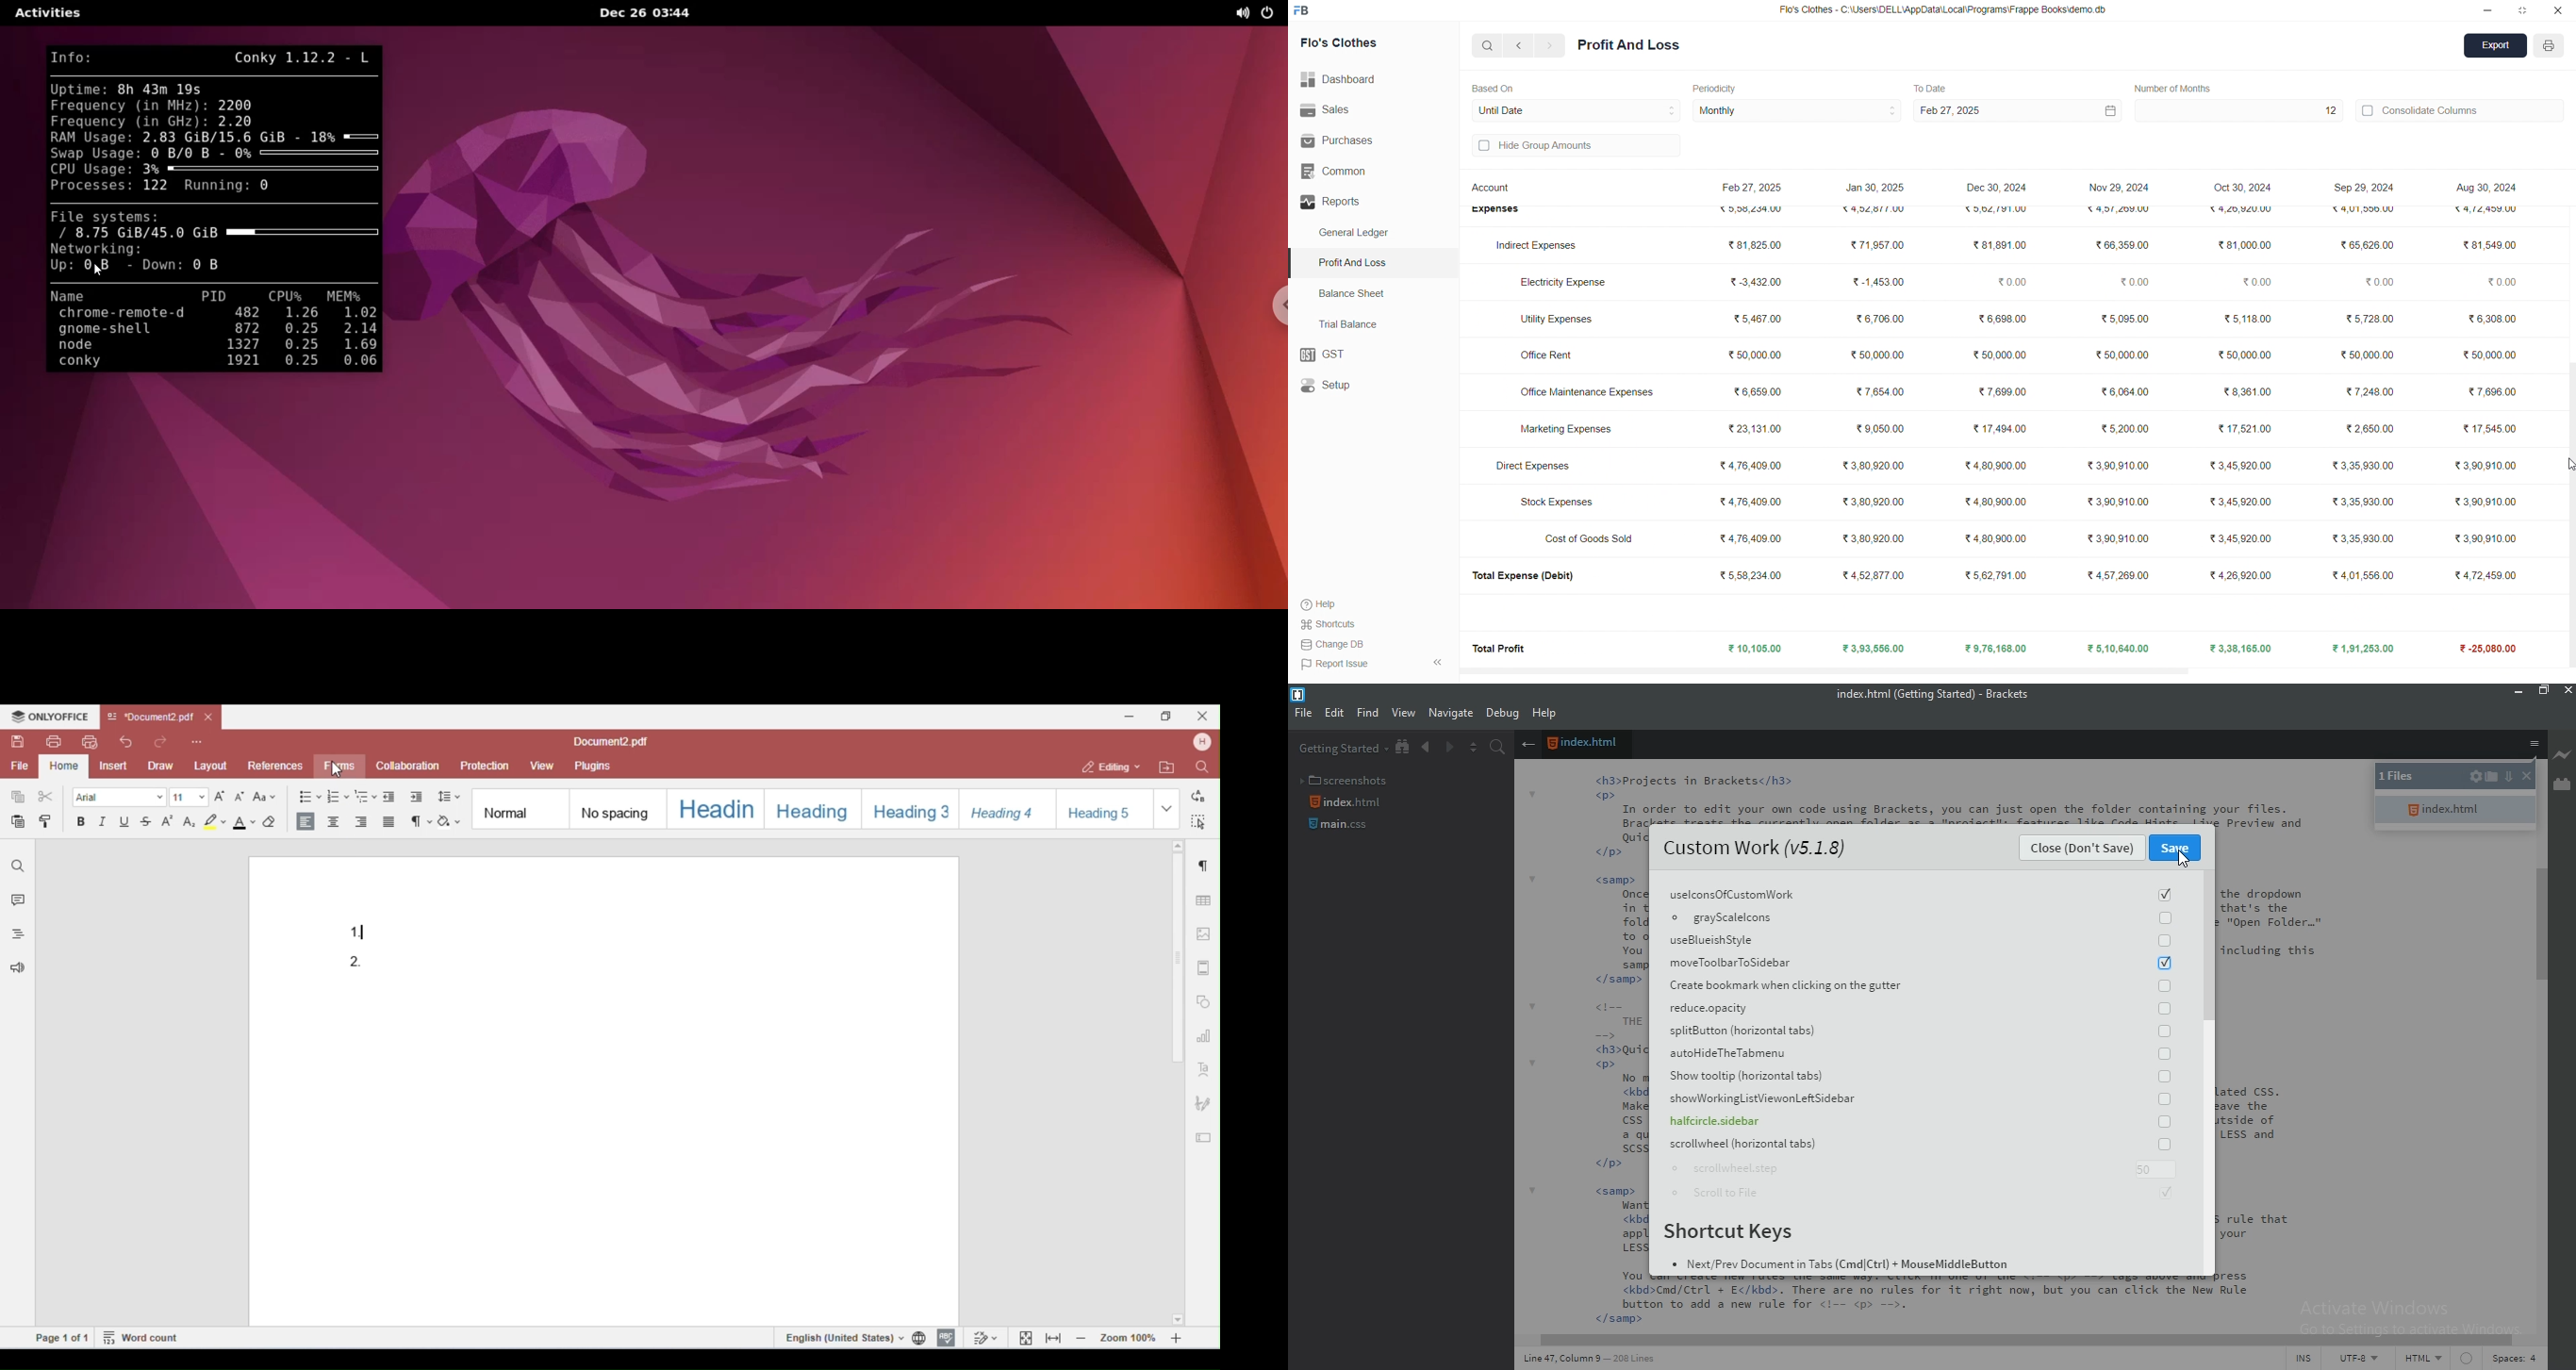 Image resolution: width=2576 pixels, height=1372 pixels. I want to click on Monthly, so click(1798, 111).